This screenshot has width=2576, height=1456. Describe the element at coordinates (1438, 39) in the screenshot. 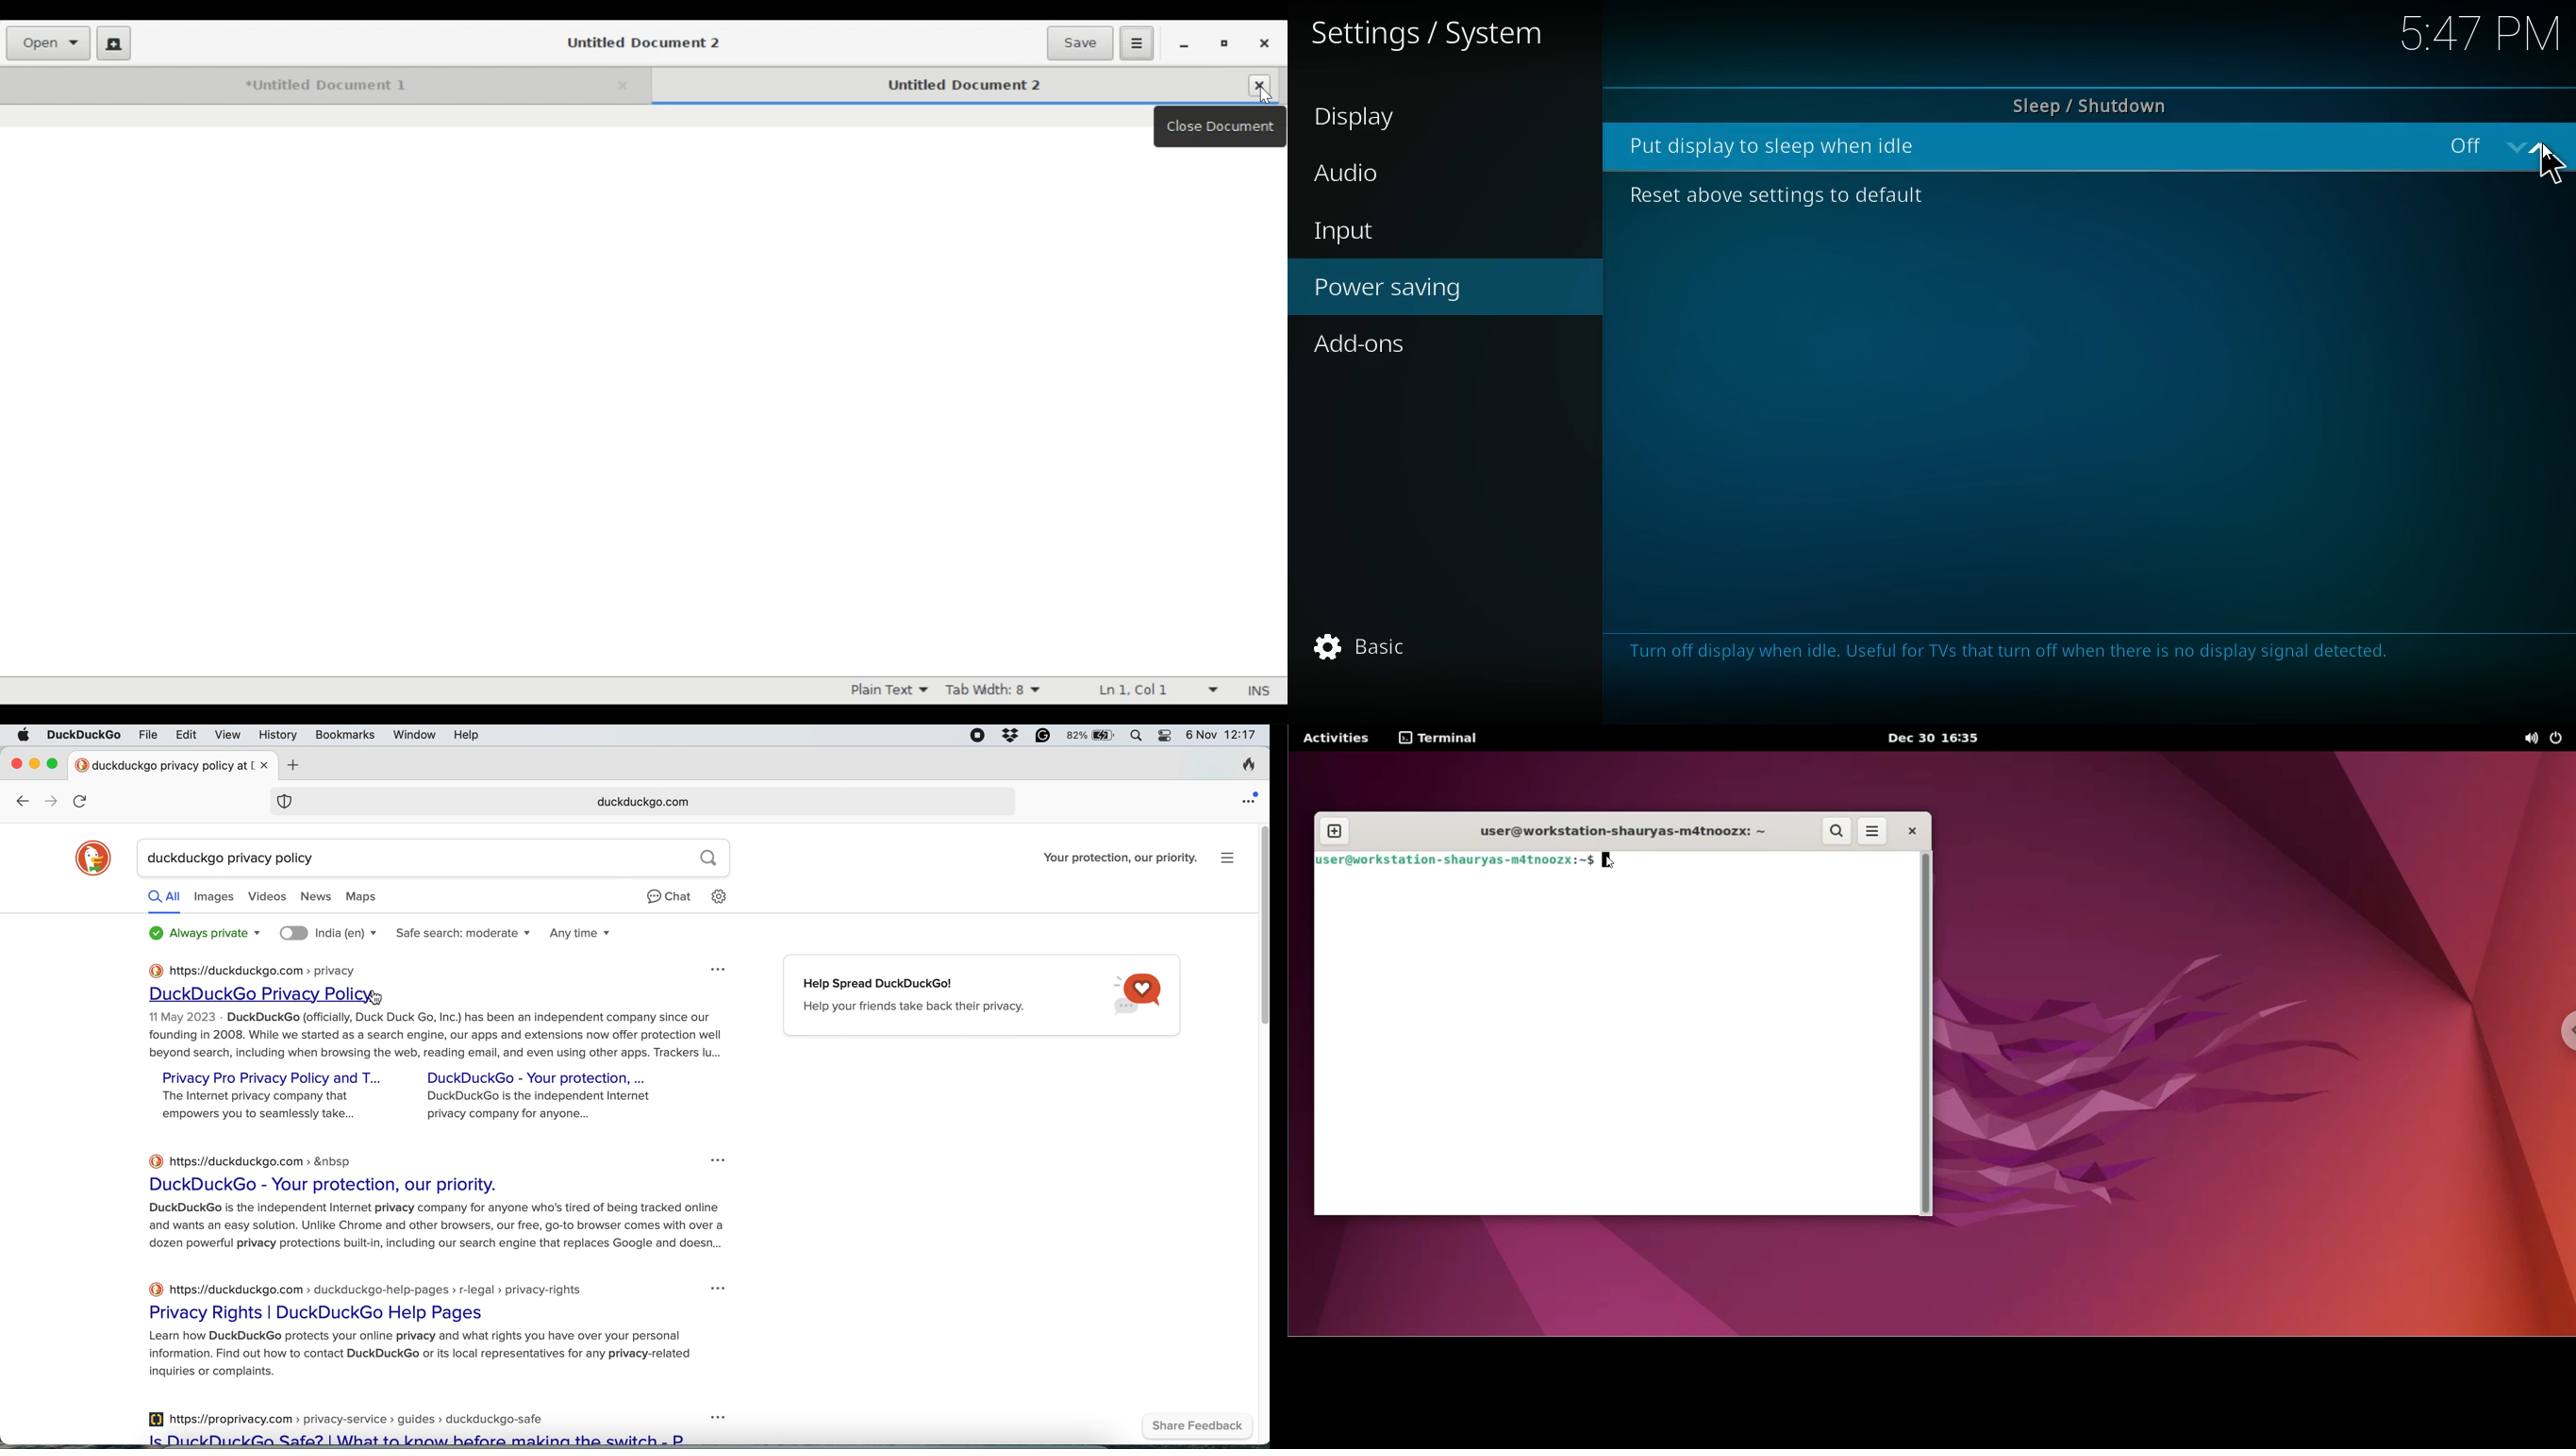

I see `settings / system` at that location.